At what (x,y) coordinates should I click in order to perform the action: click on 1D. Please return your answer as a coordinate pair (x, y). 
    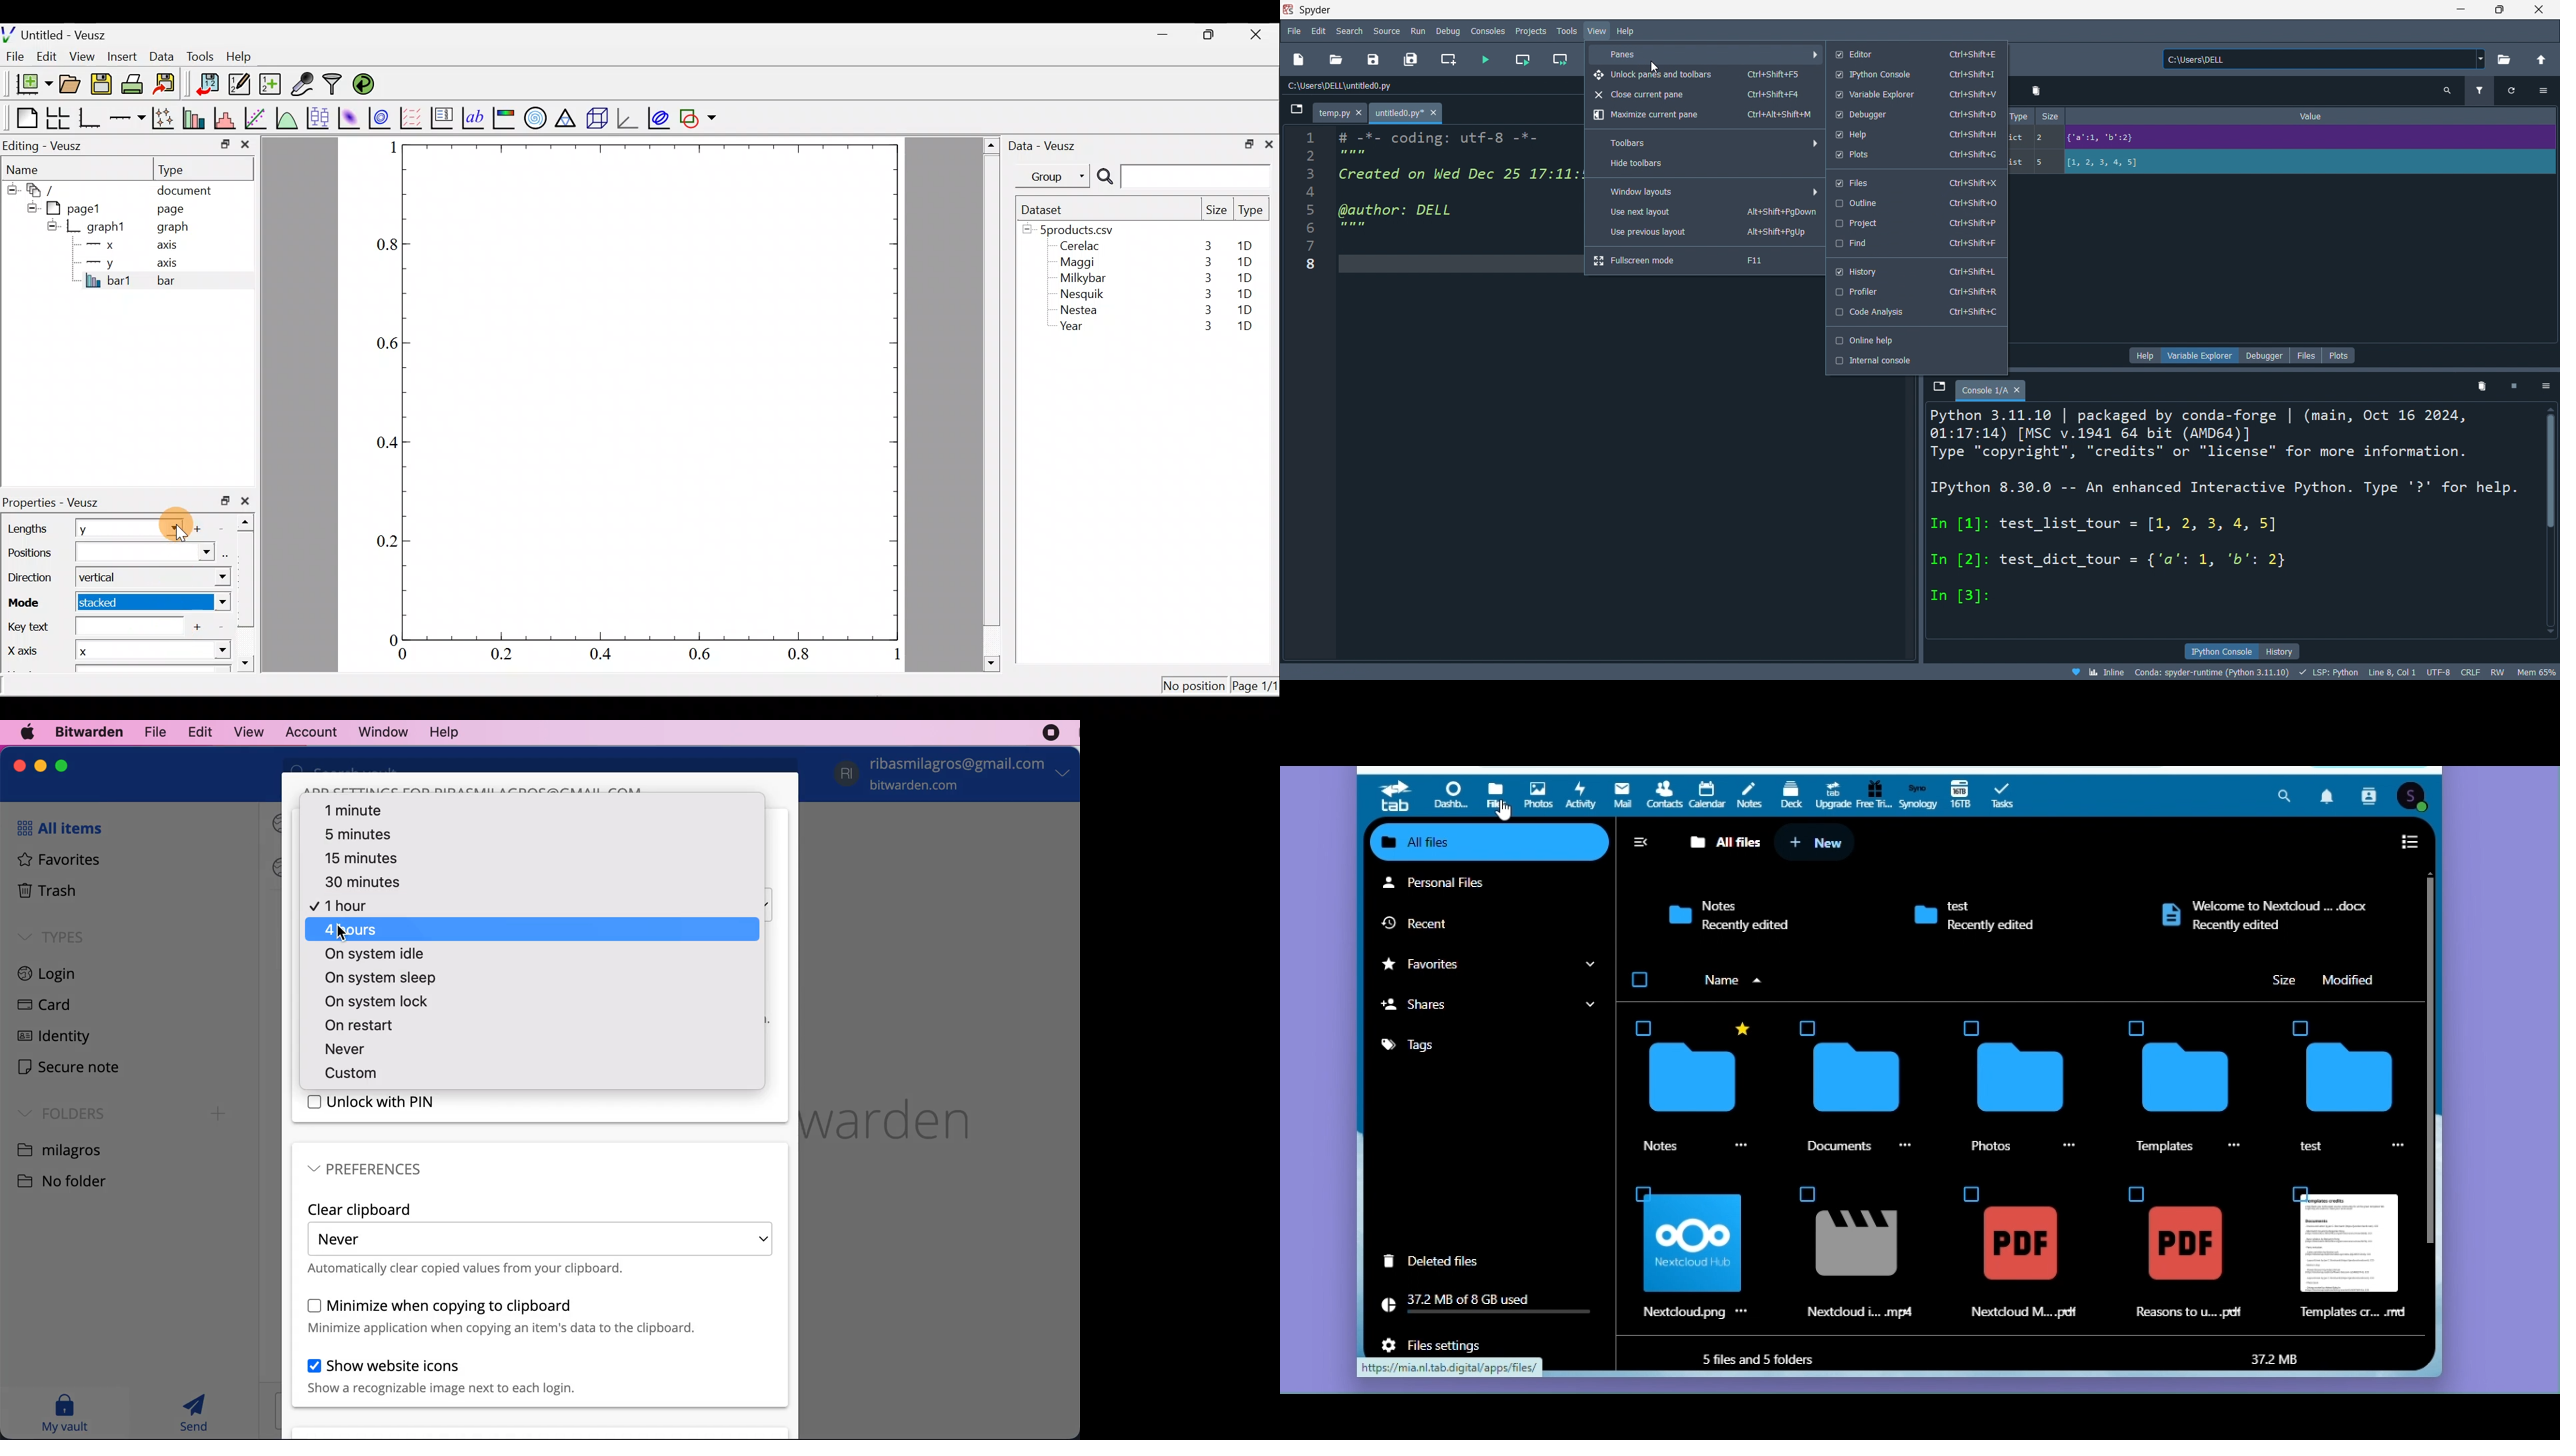
    Looking at the image, I should click on (1241, 277).